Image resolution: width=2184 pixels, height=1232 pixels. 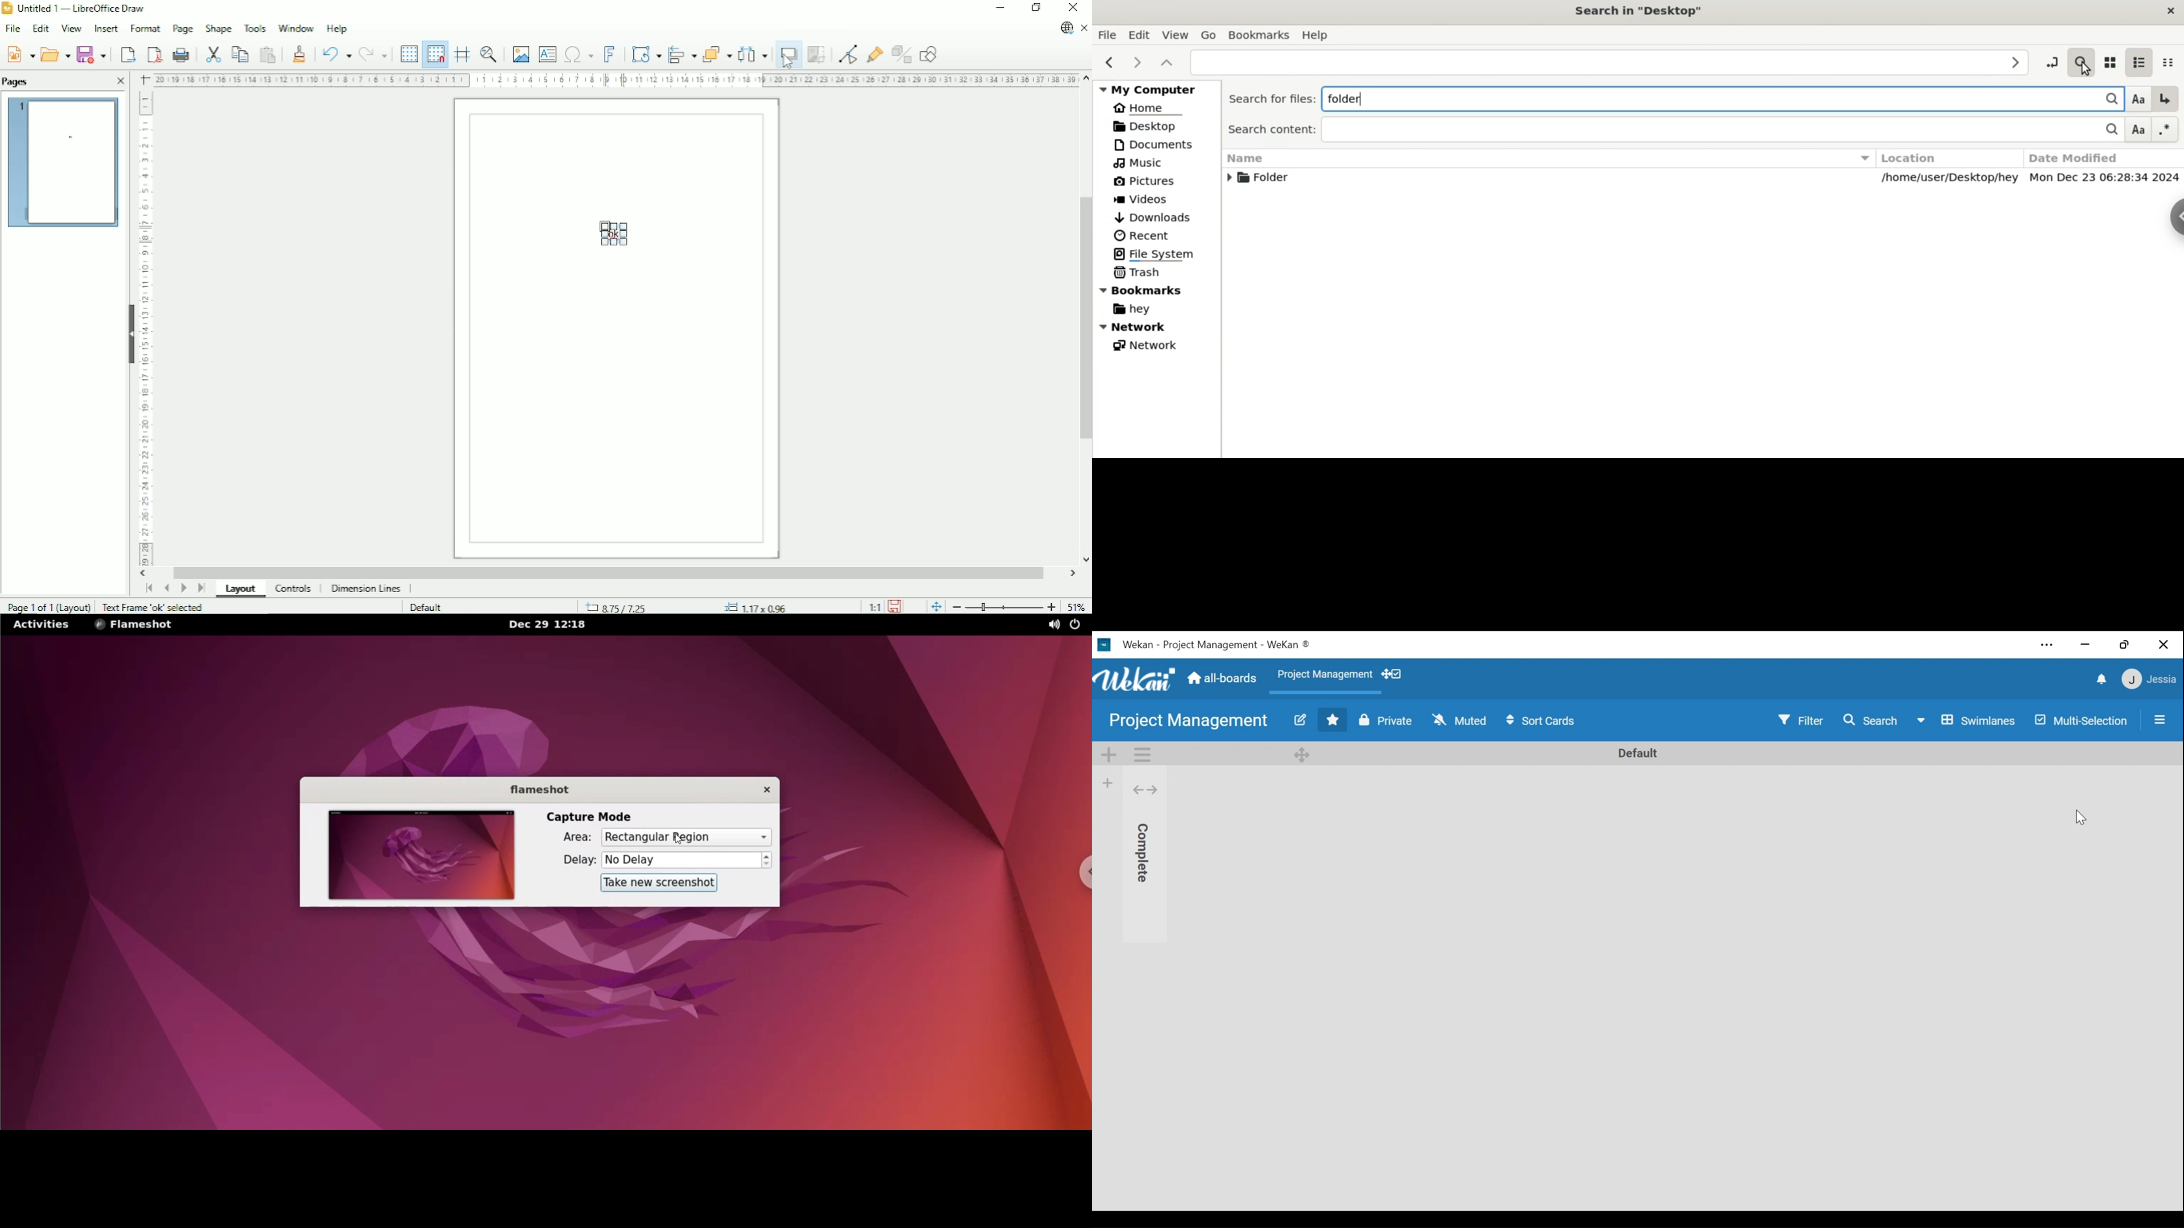 I want to click on Export, so click(x=127, y=55).